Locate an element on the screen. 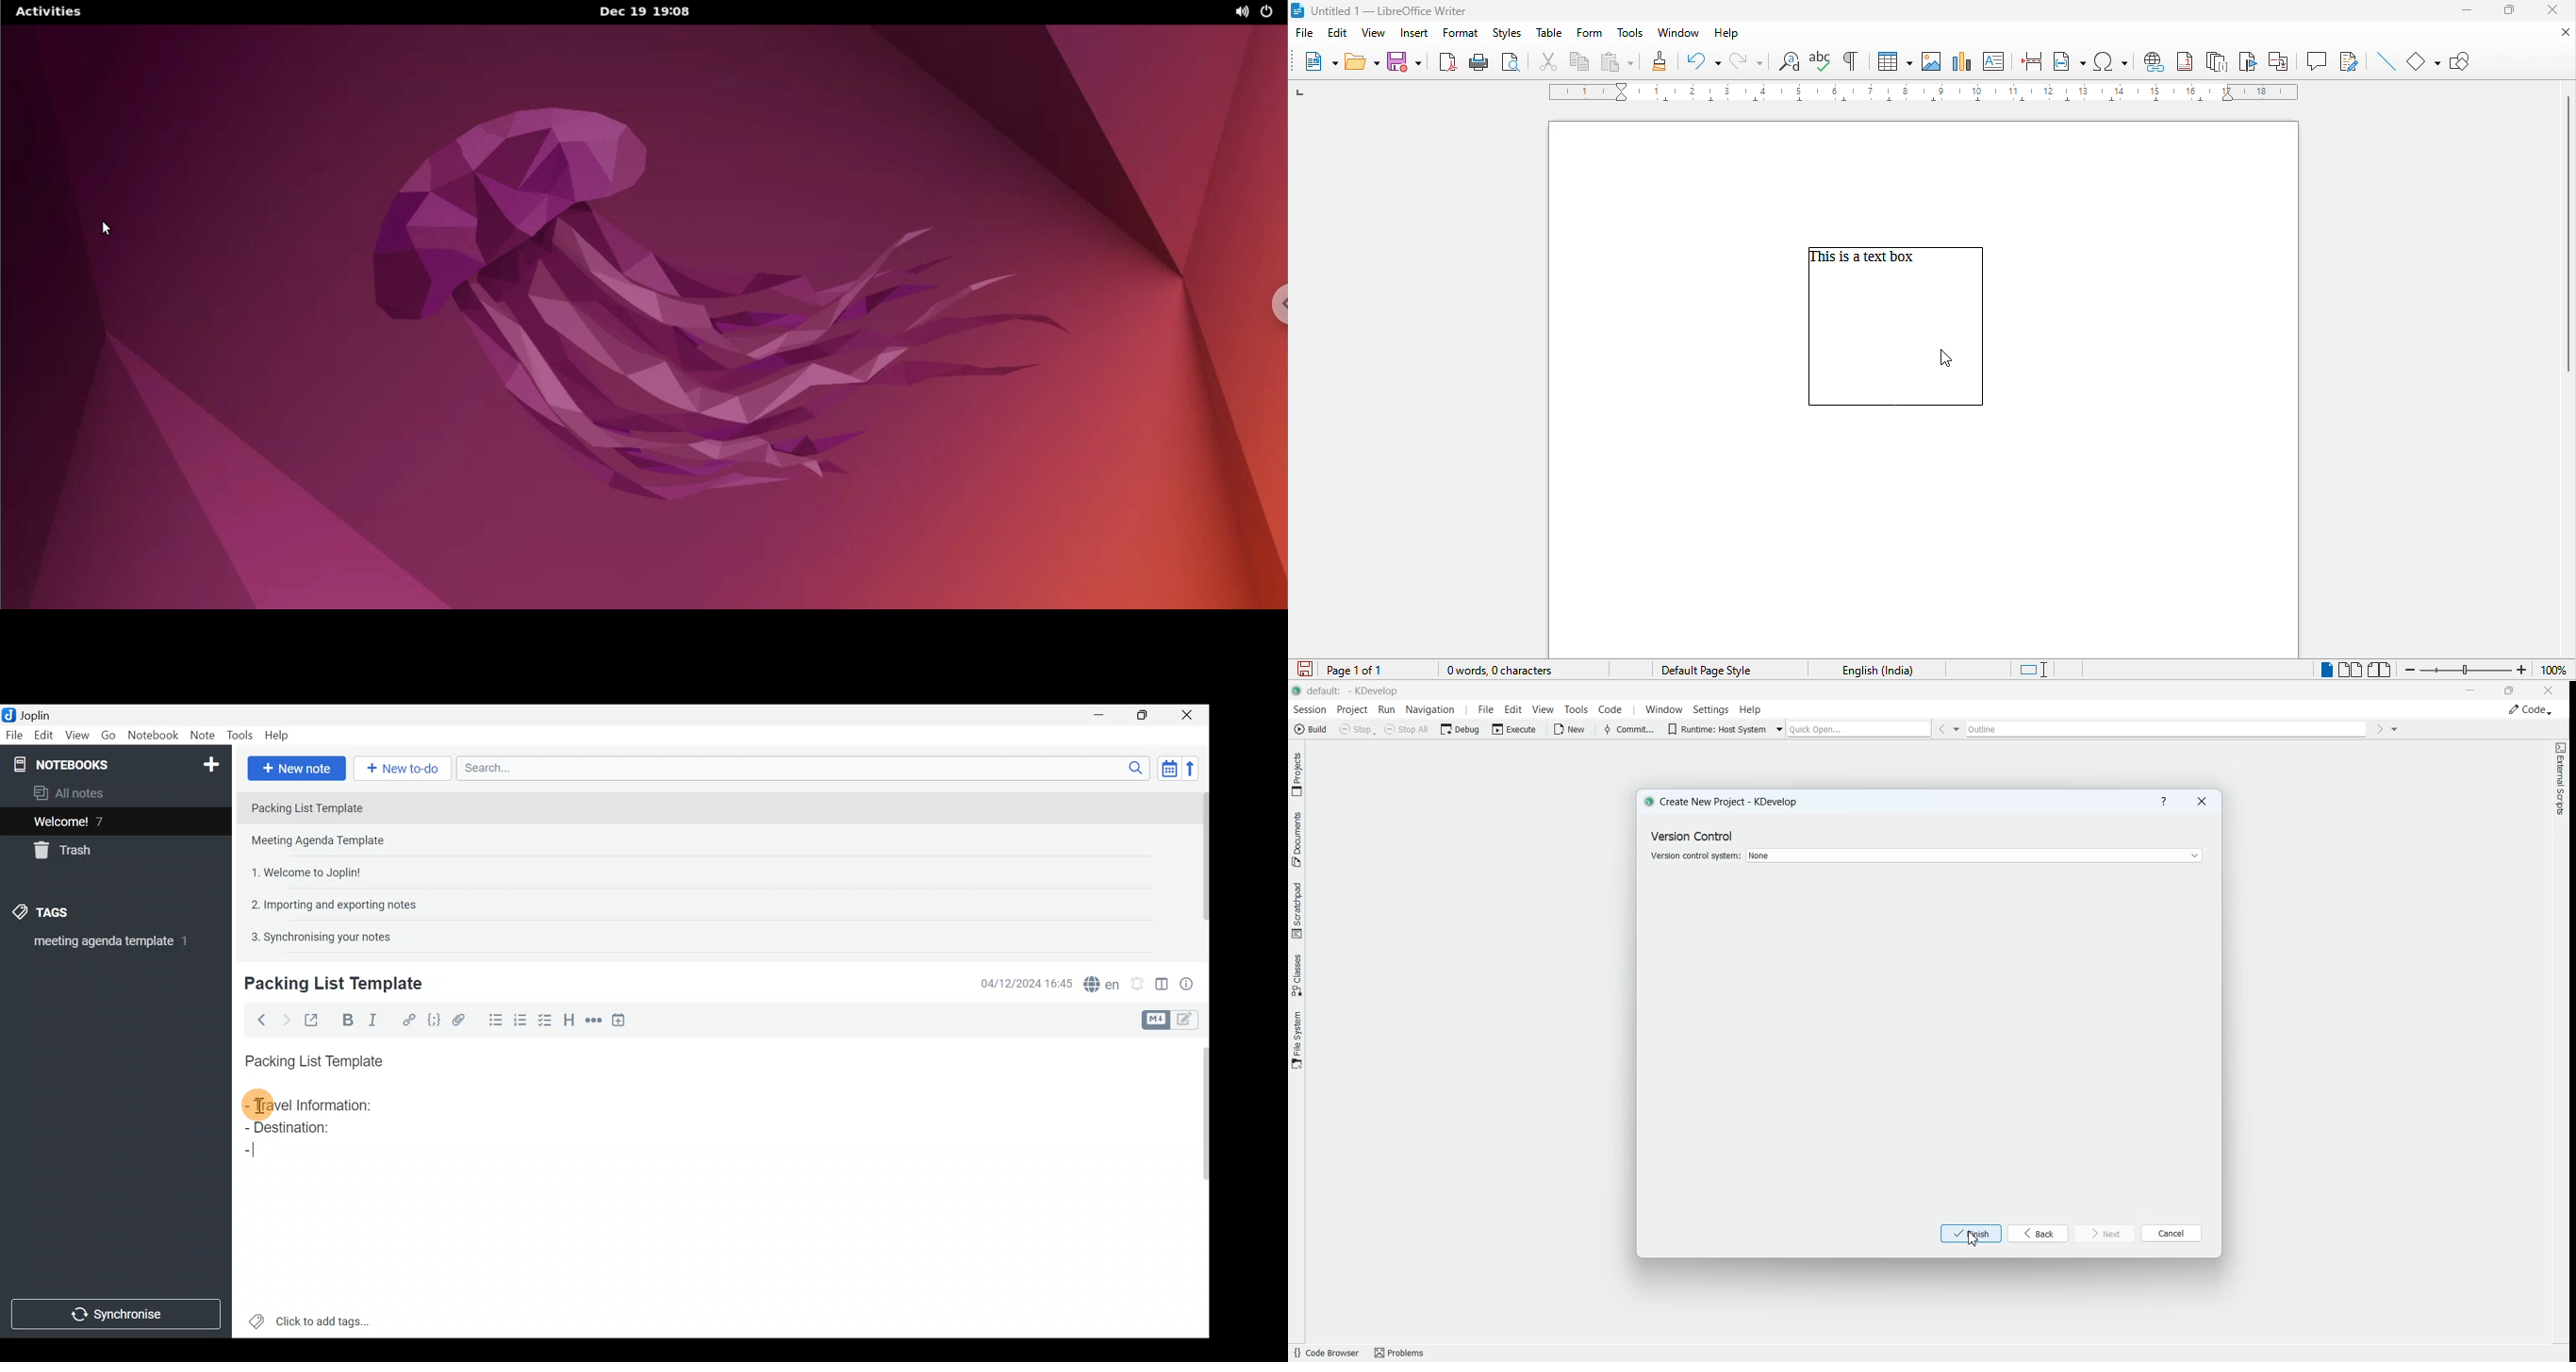  Execute is located at coordinates (1516, 728).